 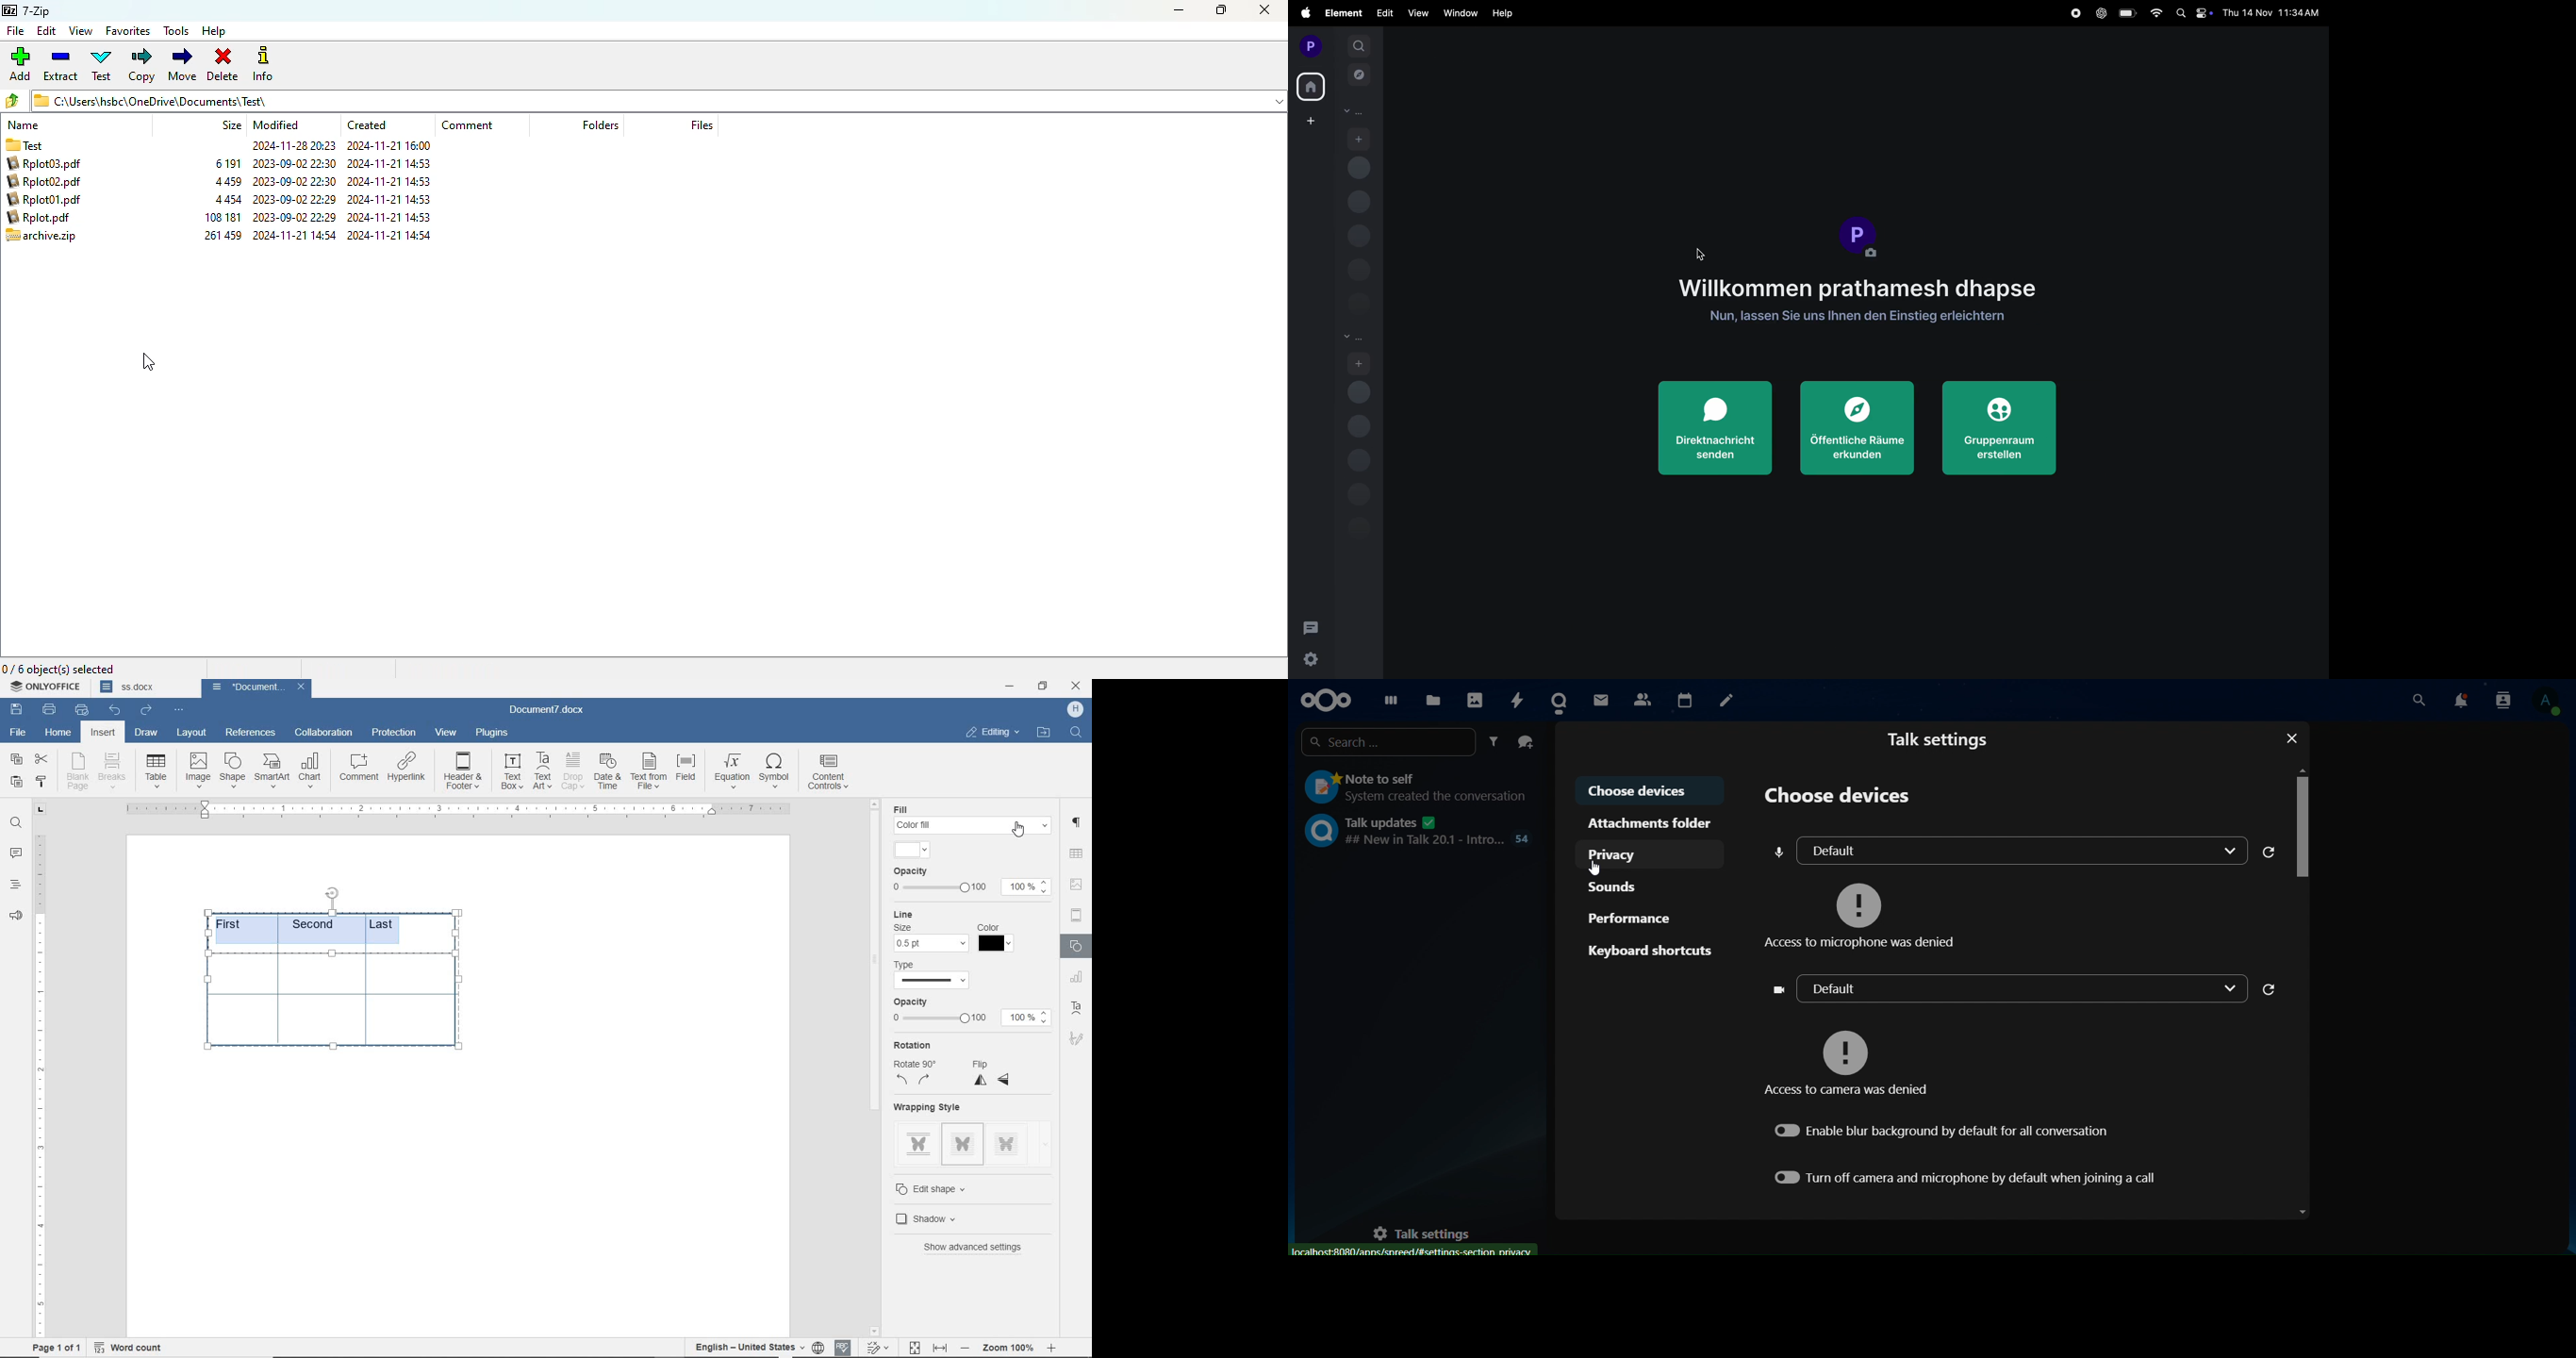 What do you see at coordinates (16, 918) in the screenshot?
I see `feedback & suppory` at bounding box center [16, 918].